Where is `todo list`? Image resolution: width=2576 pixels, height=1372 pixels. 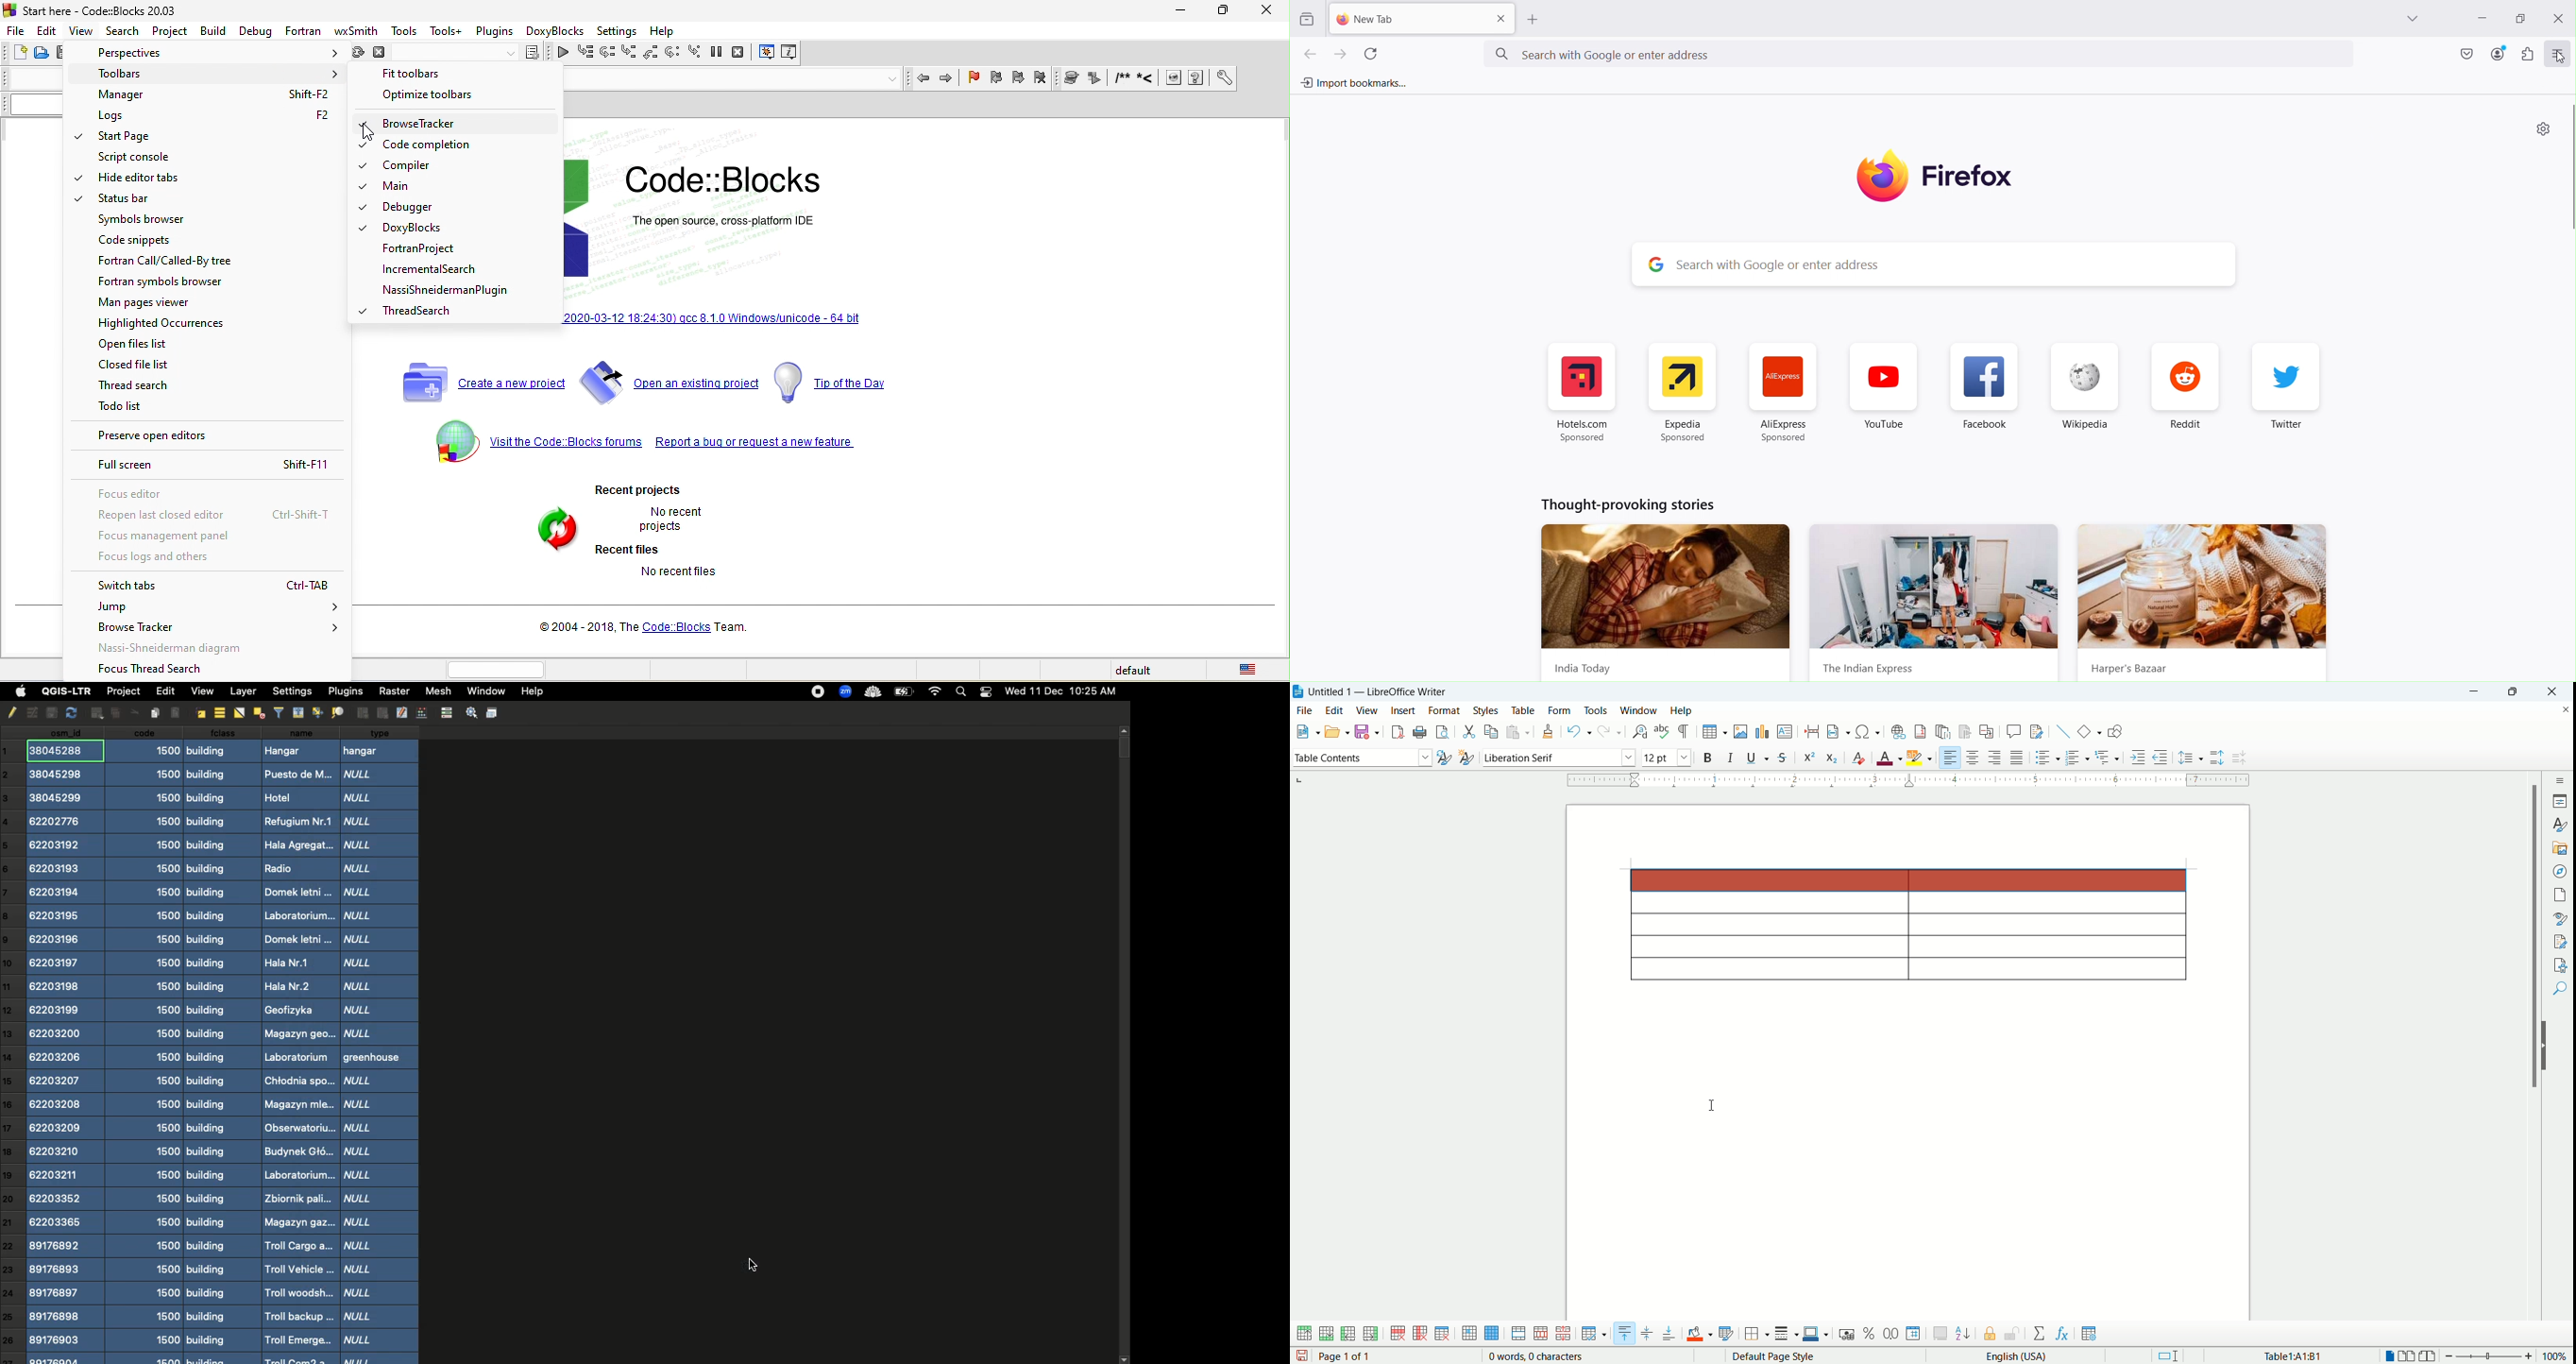
todo list is located at coordinates (116, 411).